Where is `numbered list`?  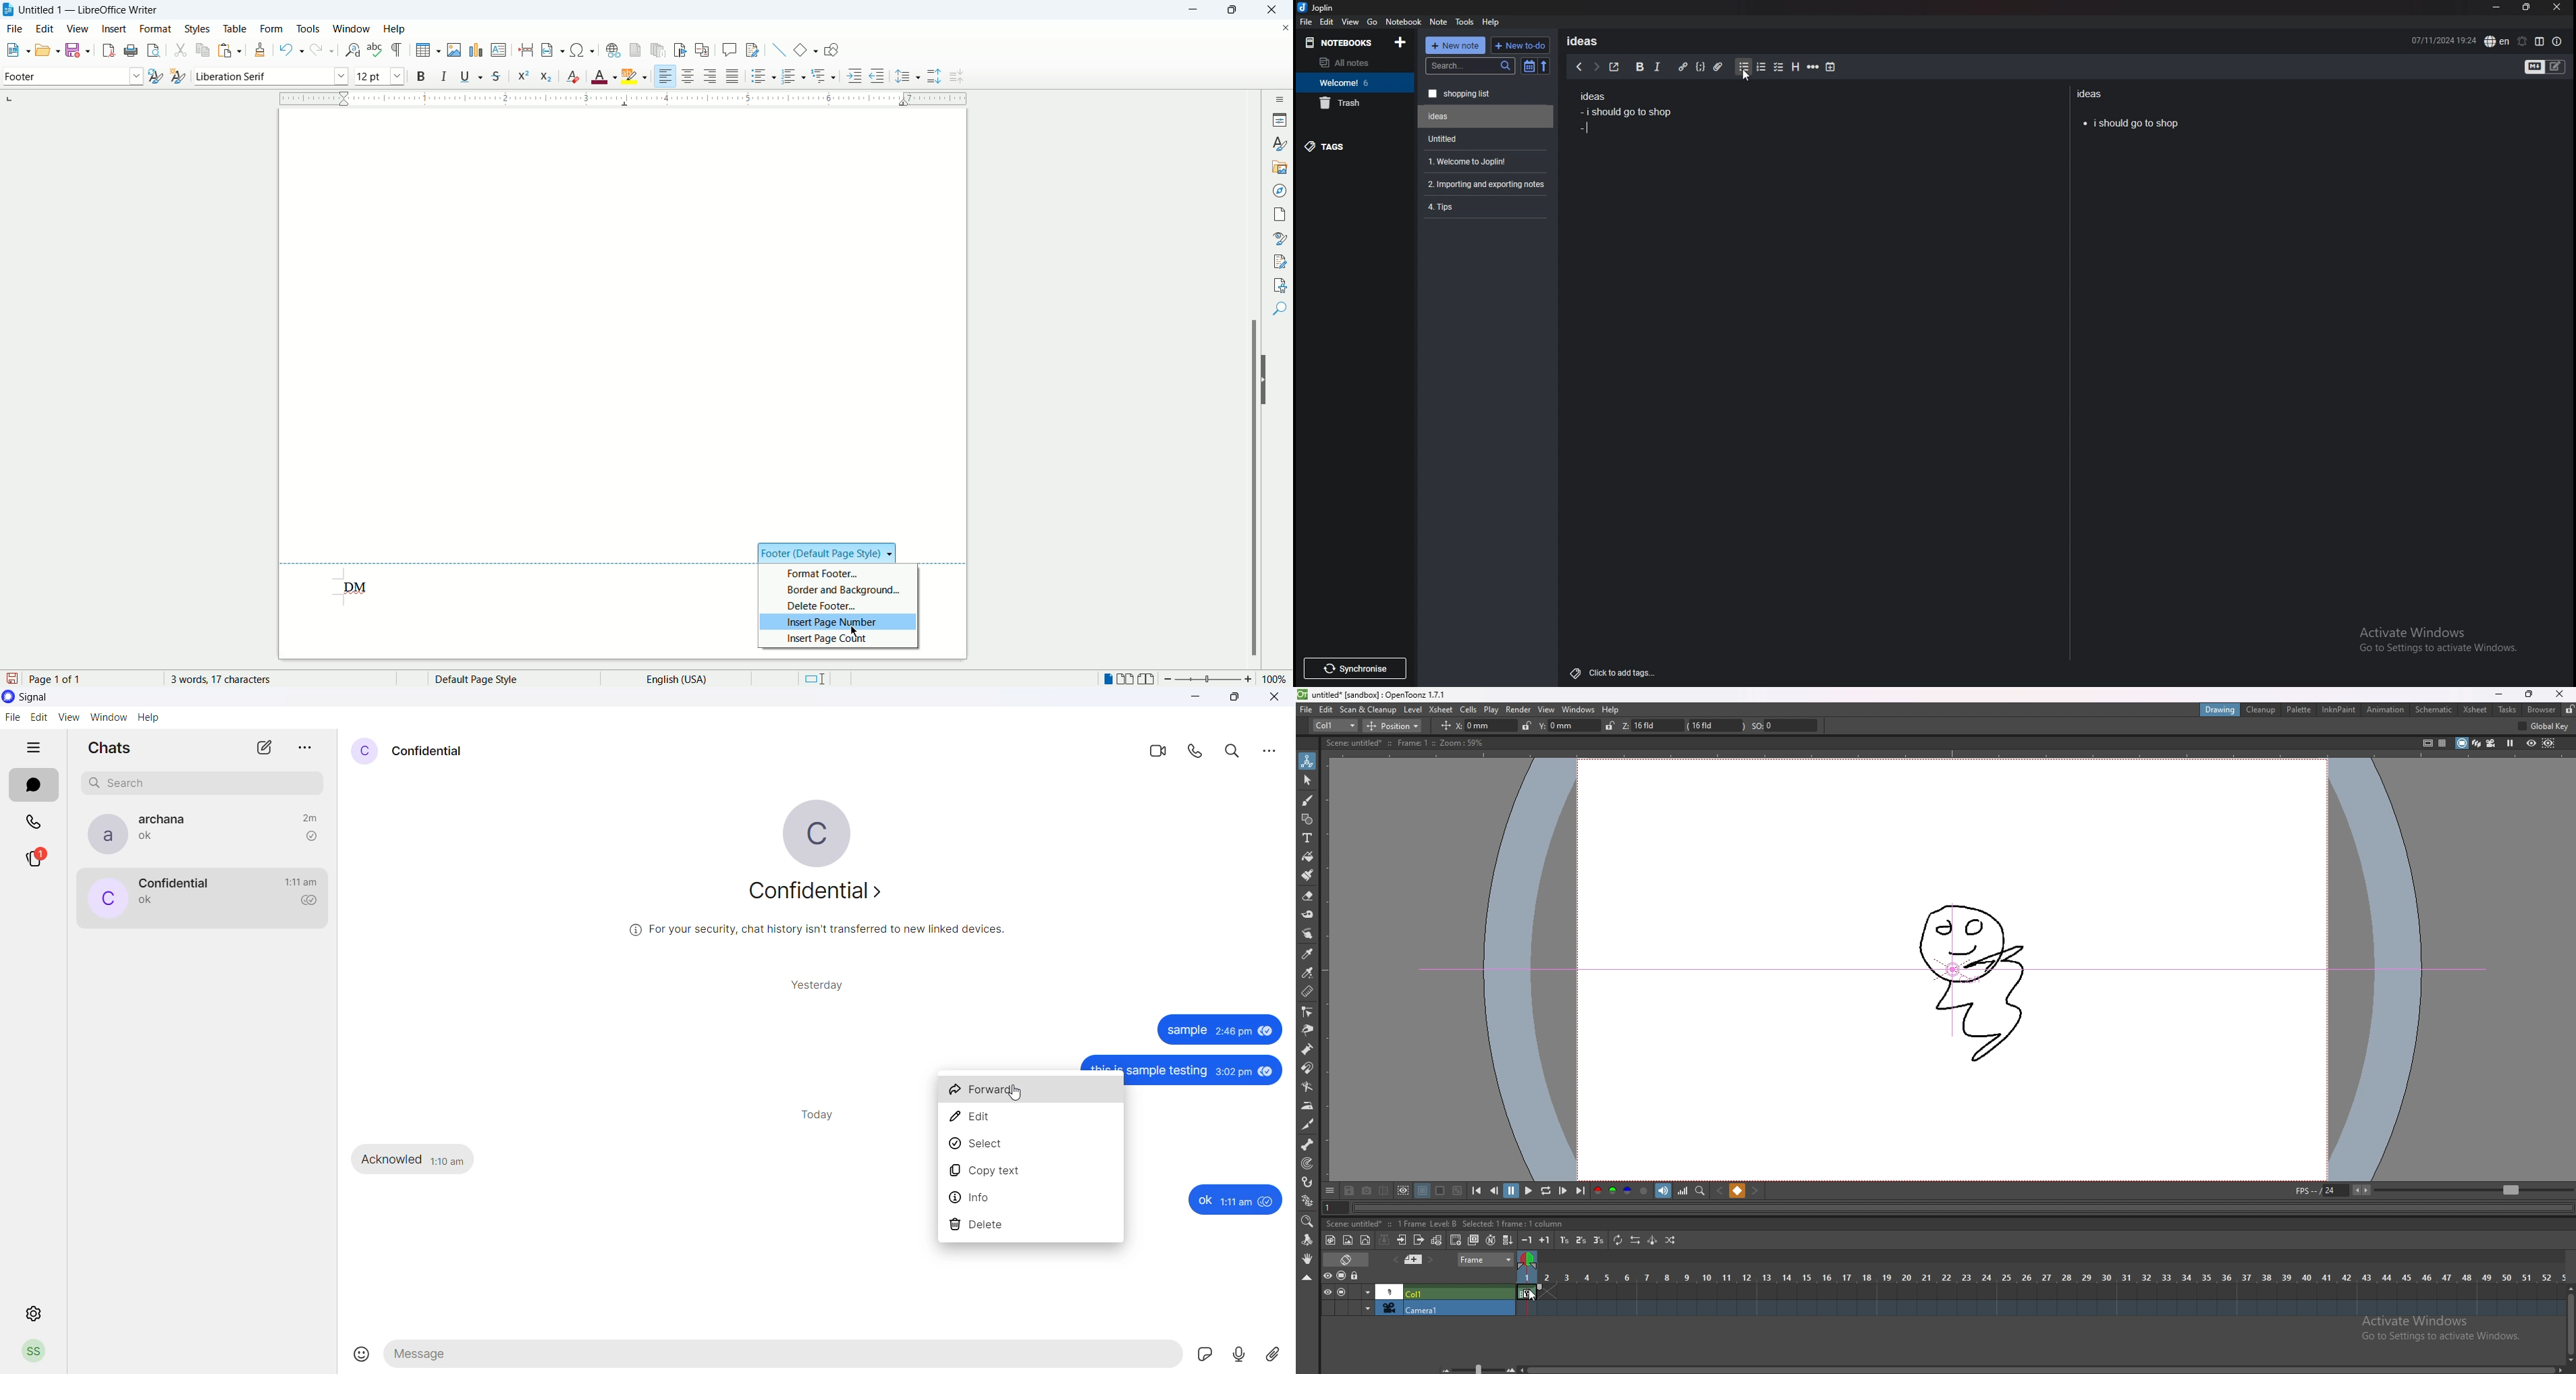 numbered list is located at coordinates (1760, 67).